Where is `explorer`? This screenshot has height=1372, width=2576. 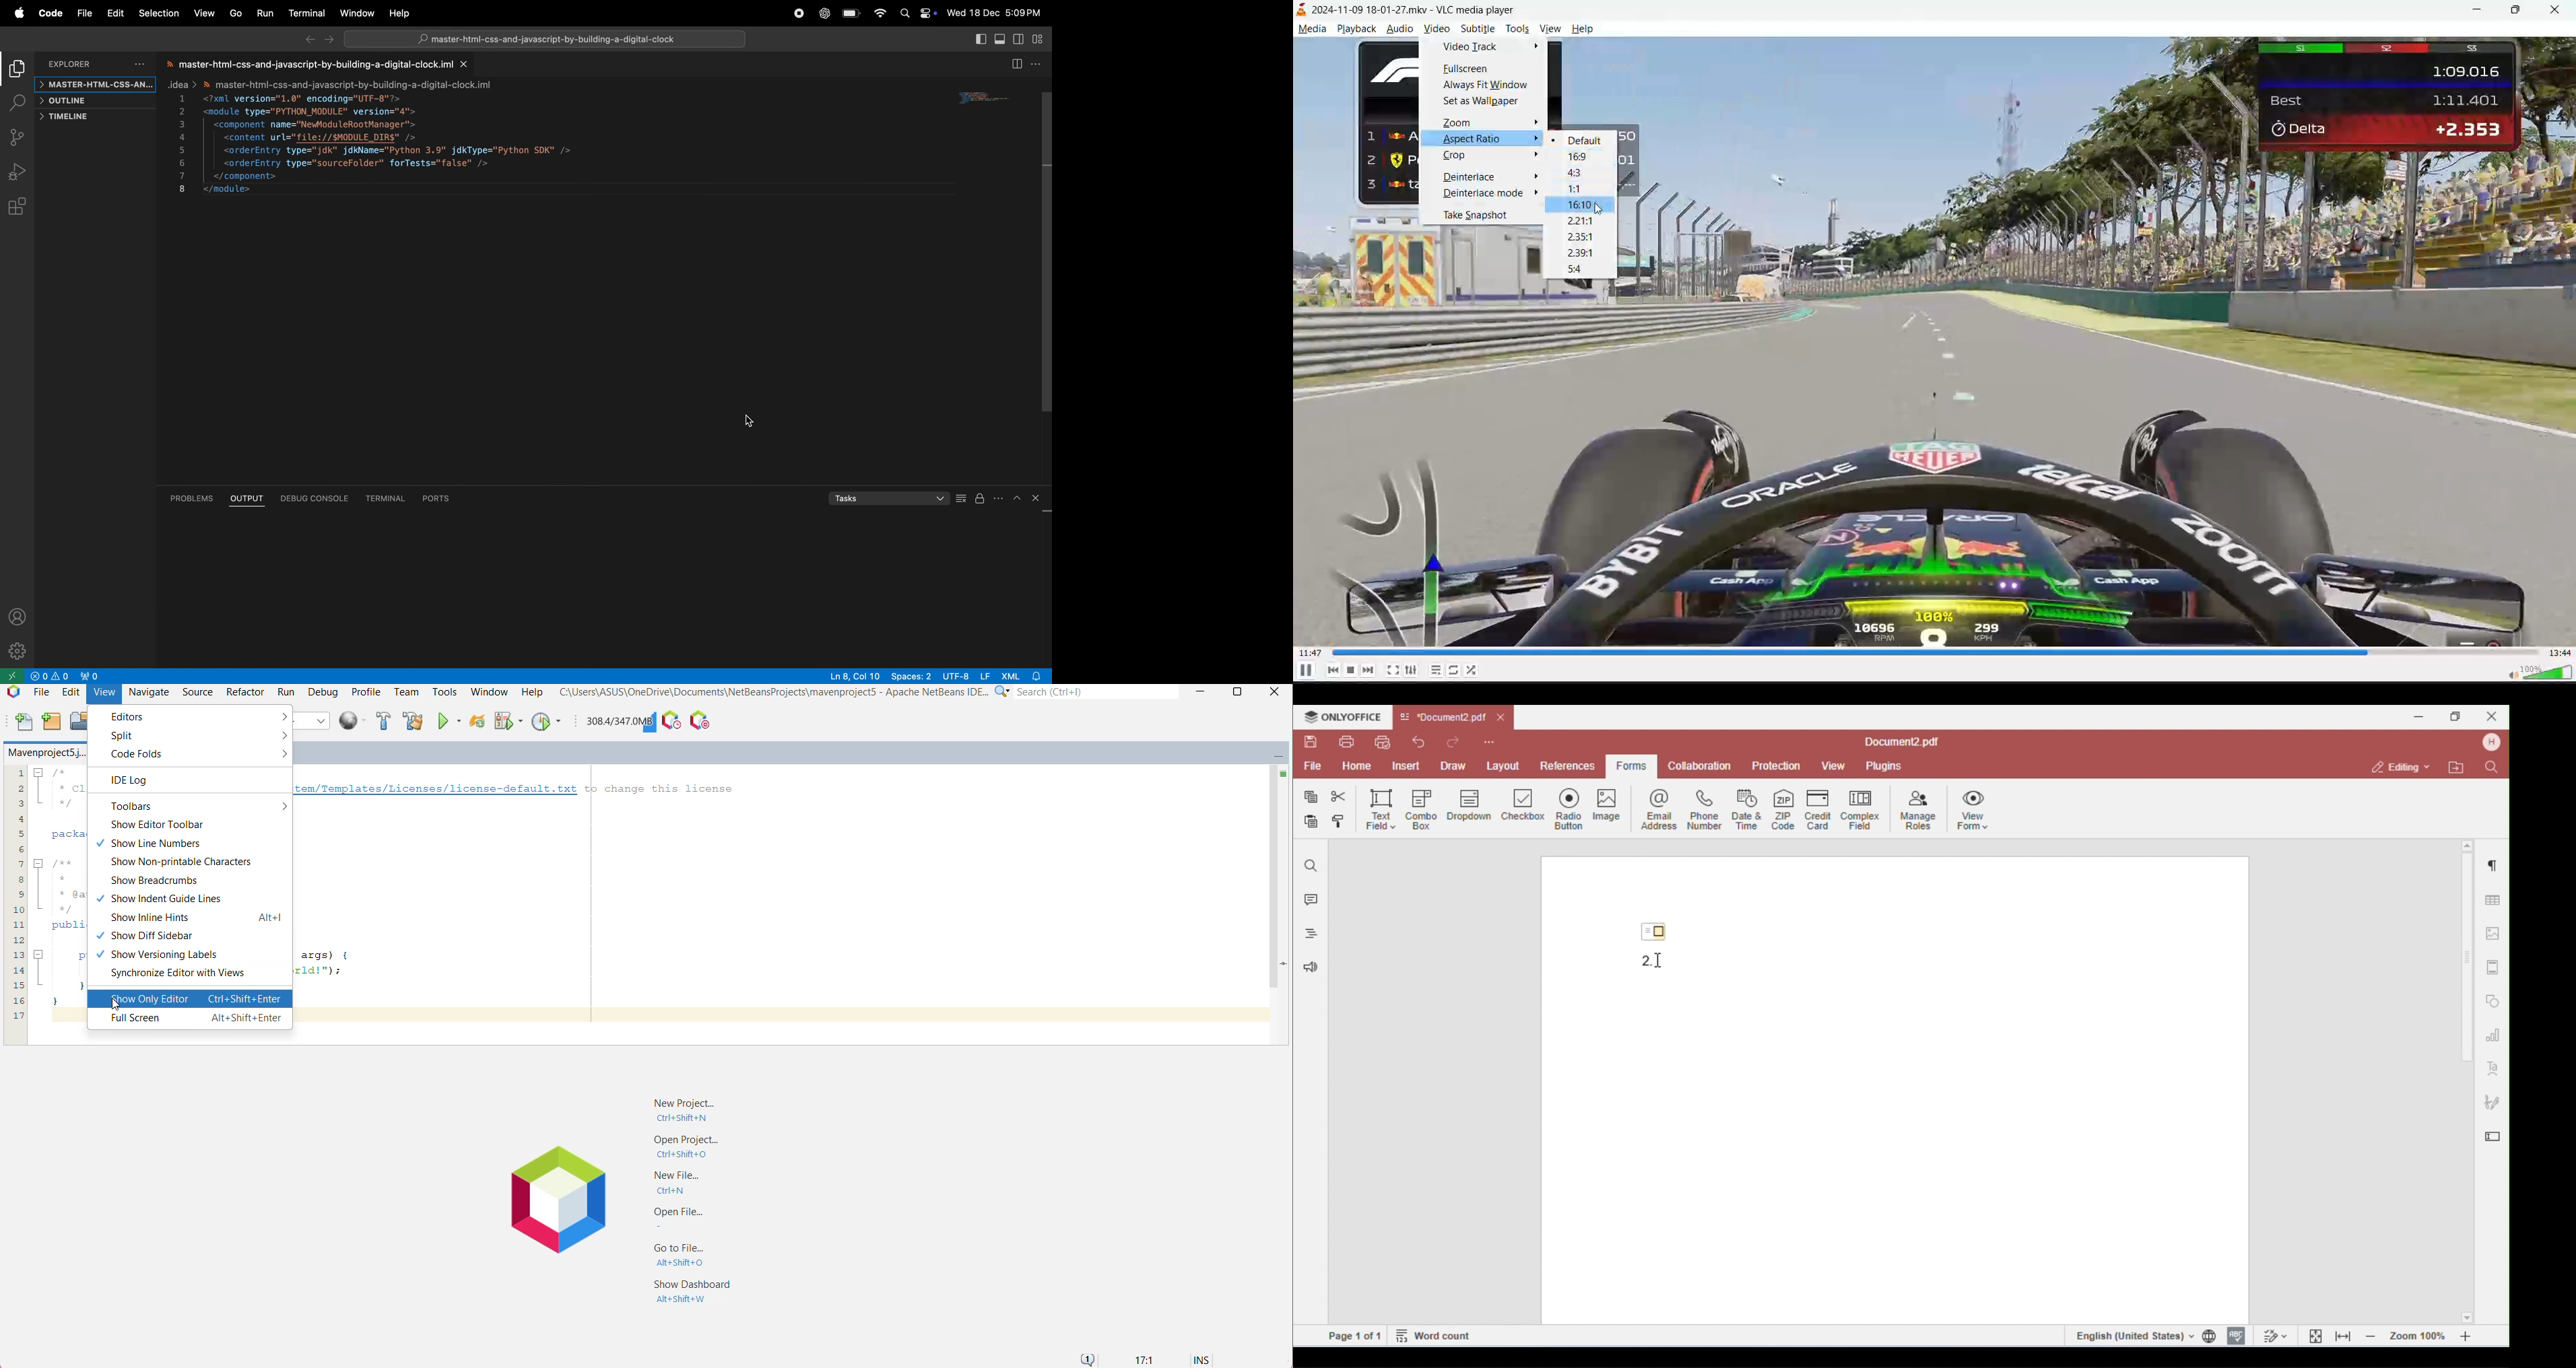 explorer is located at coordinates (71, 63).